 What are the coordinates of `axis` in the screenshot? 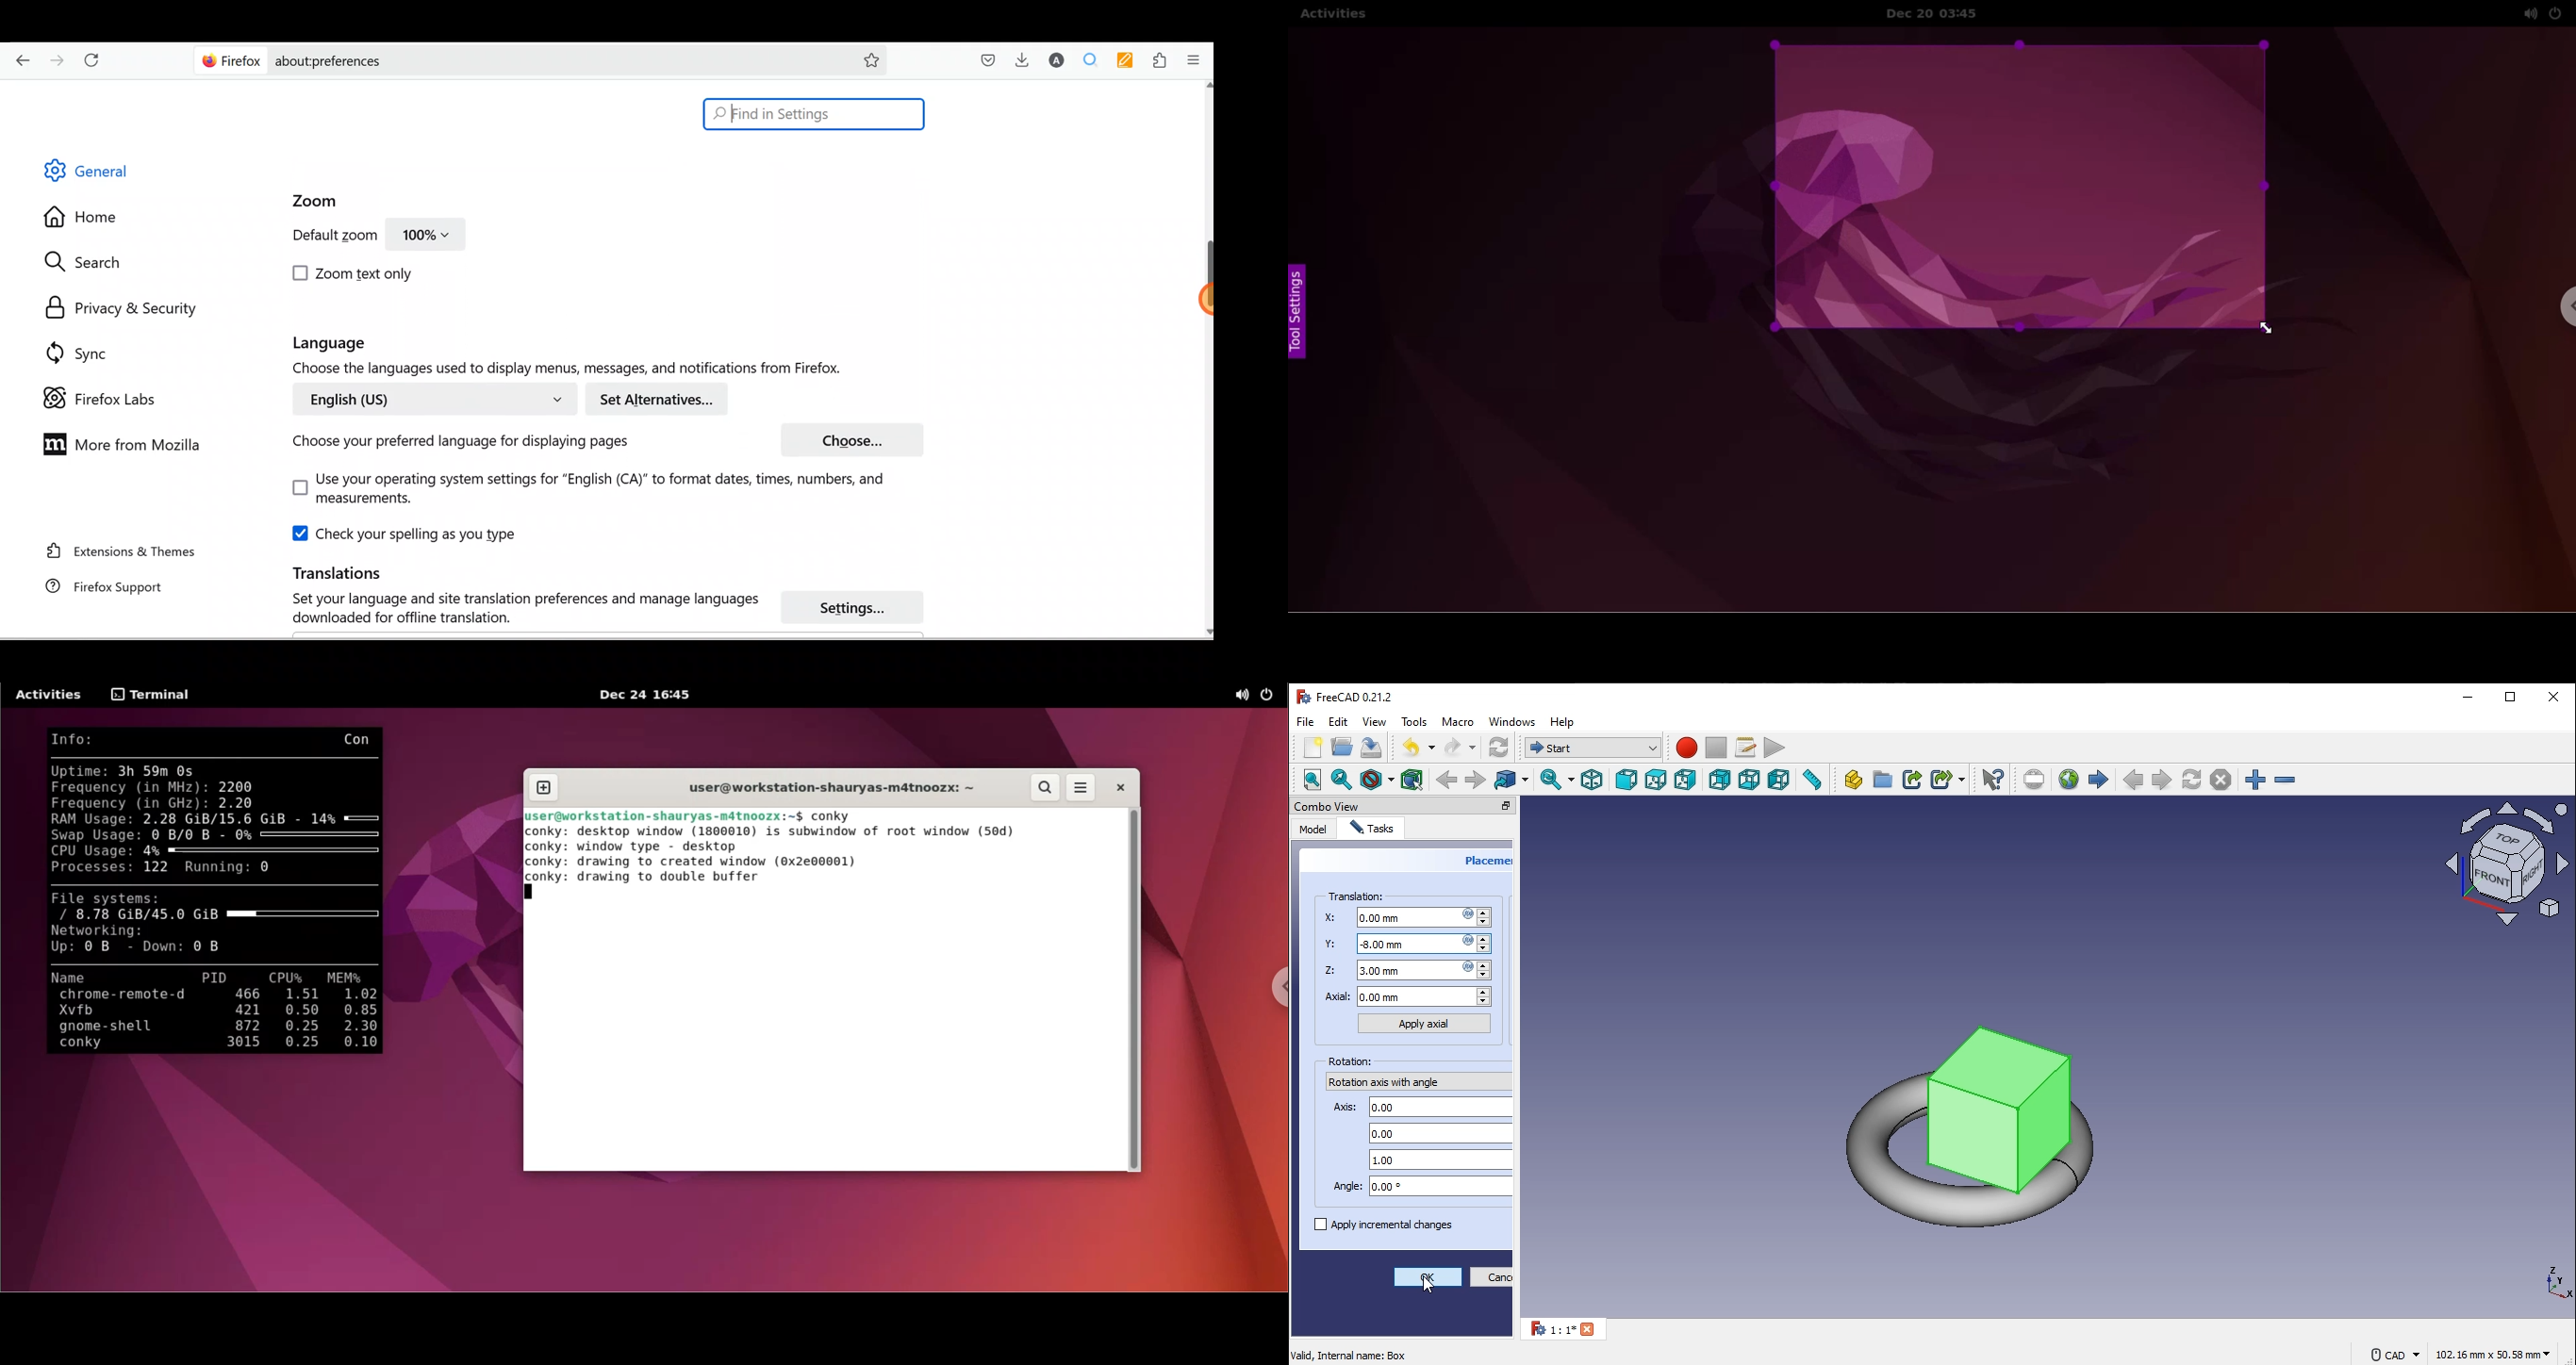 It's located at (1440, 1160).